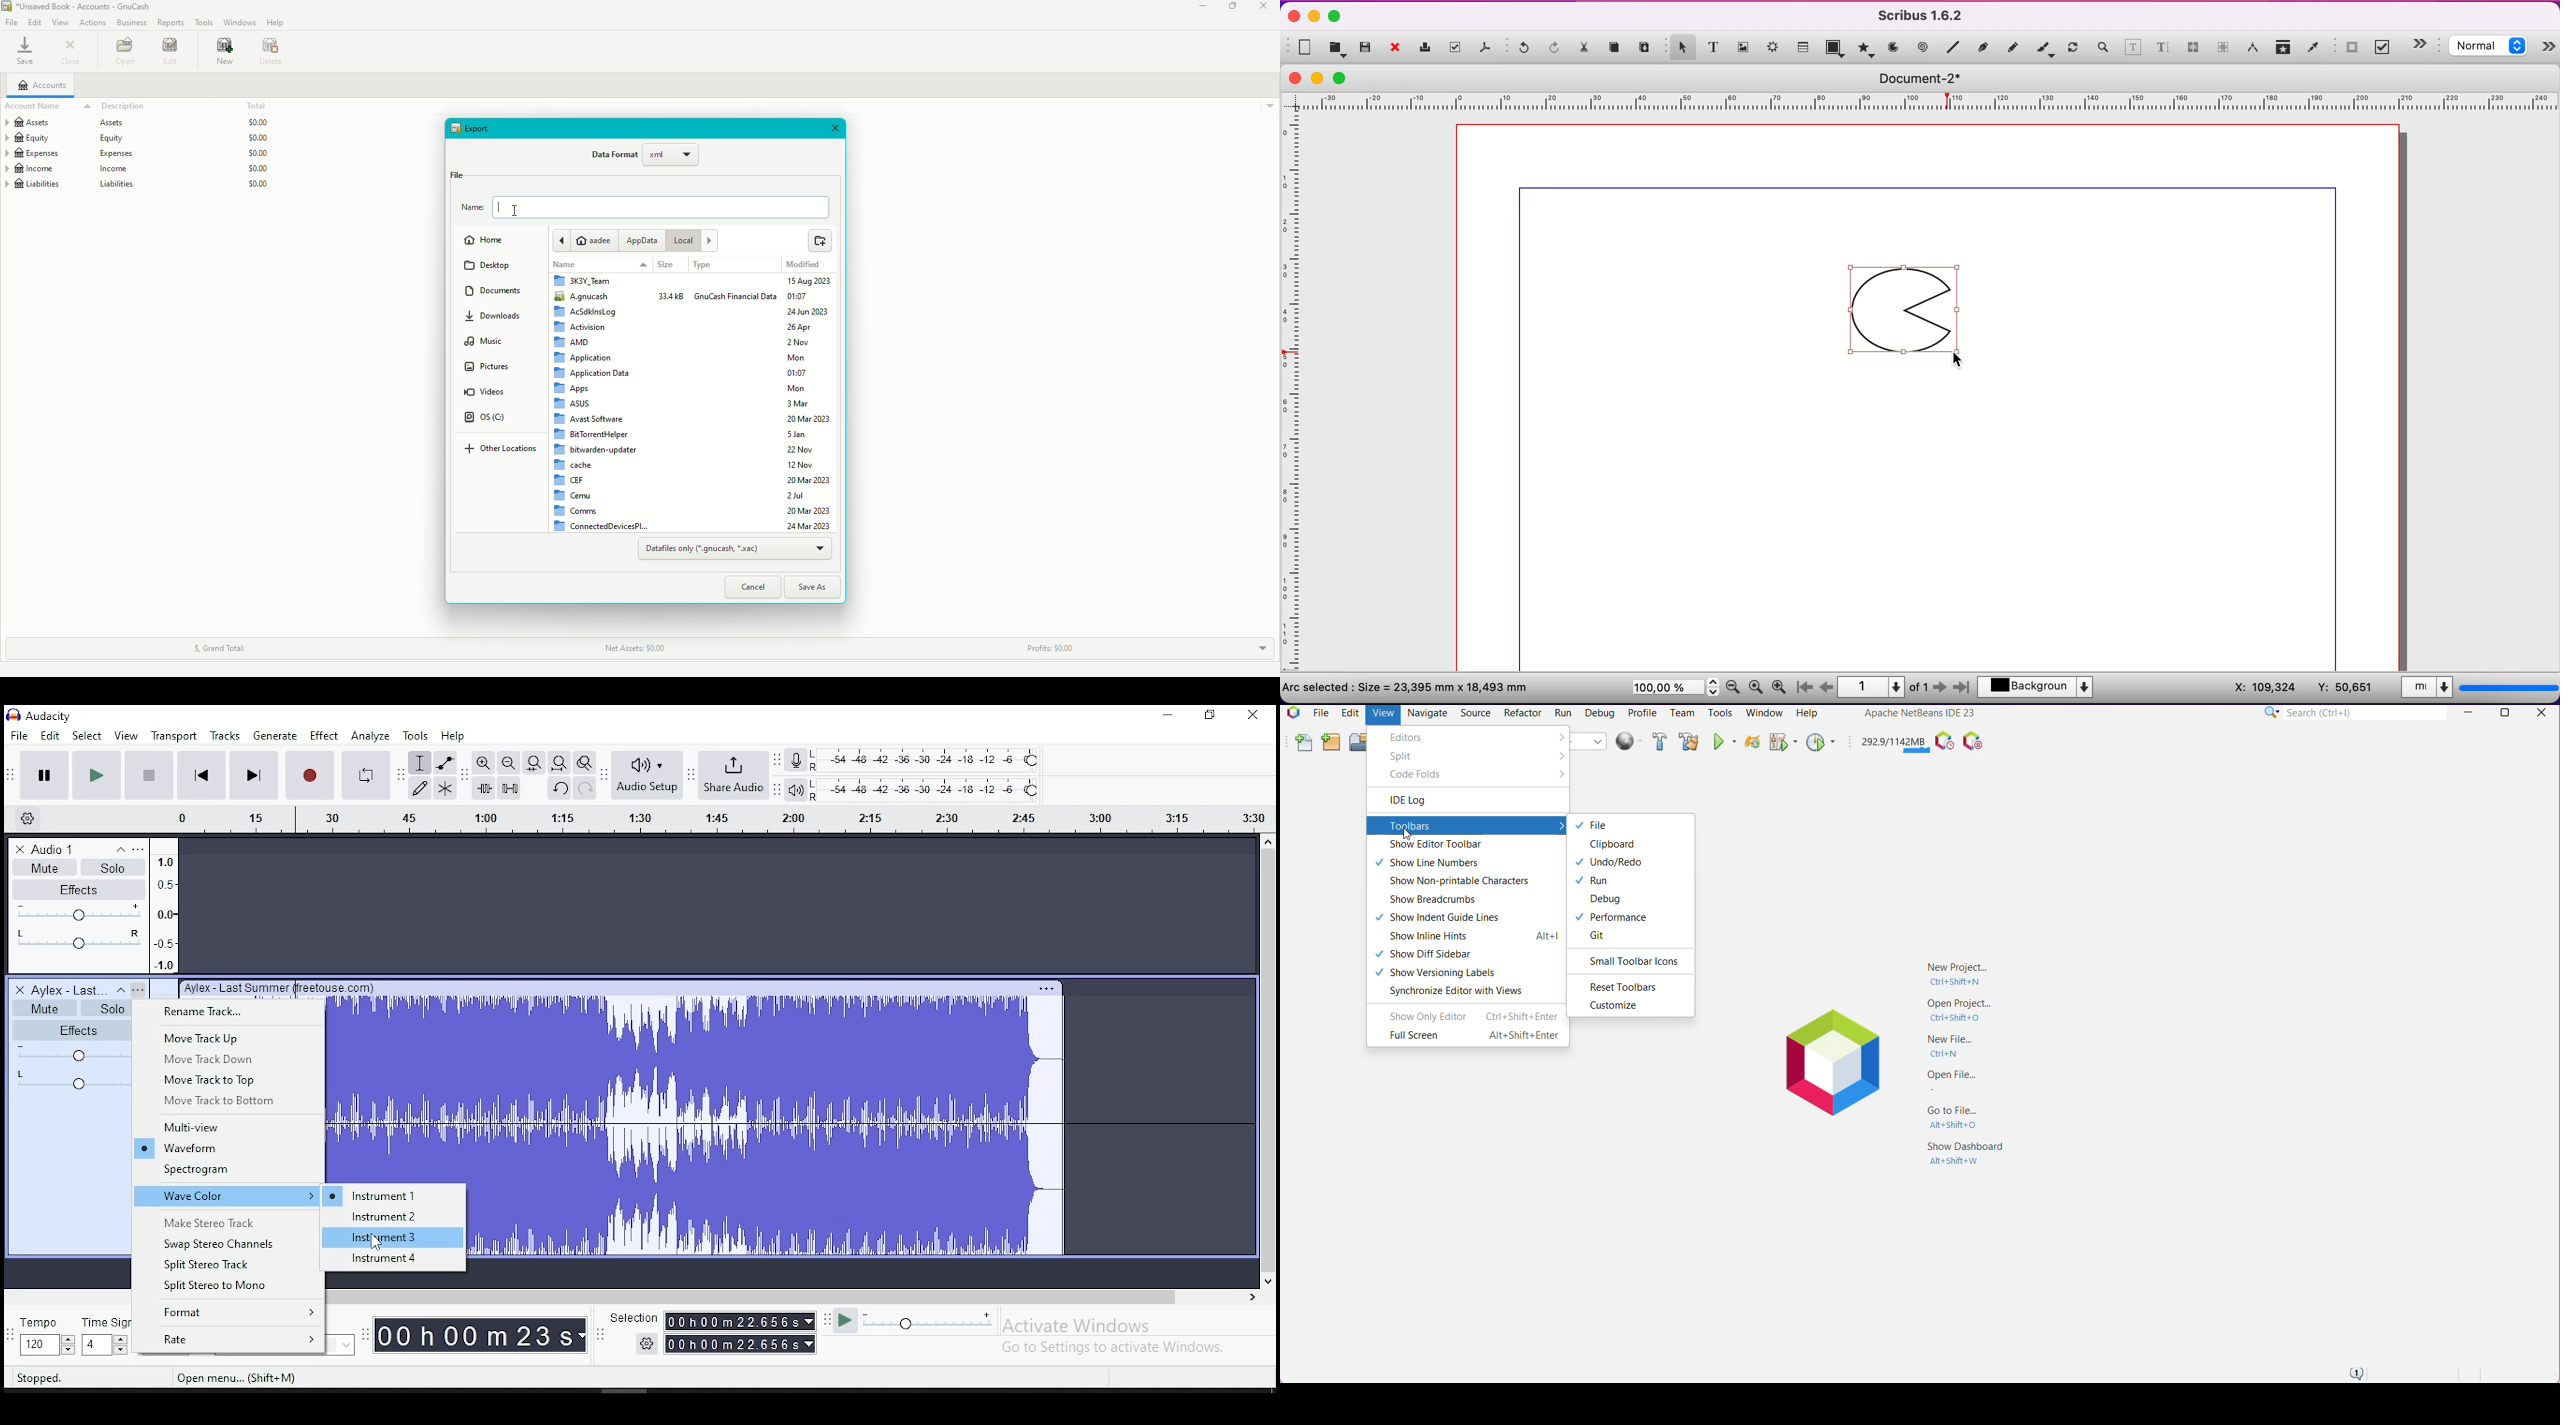 This screenshot has width=2576, height=1428. What do you see at coordinates (371, 736) in the screenshot?
I see `analyze` at bounding box center [371, 736].